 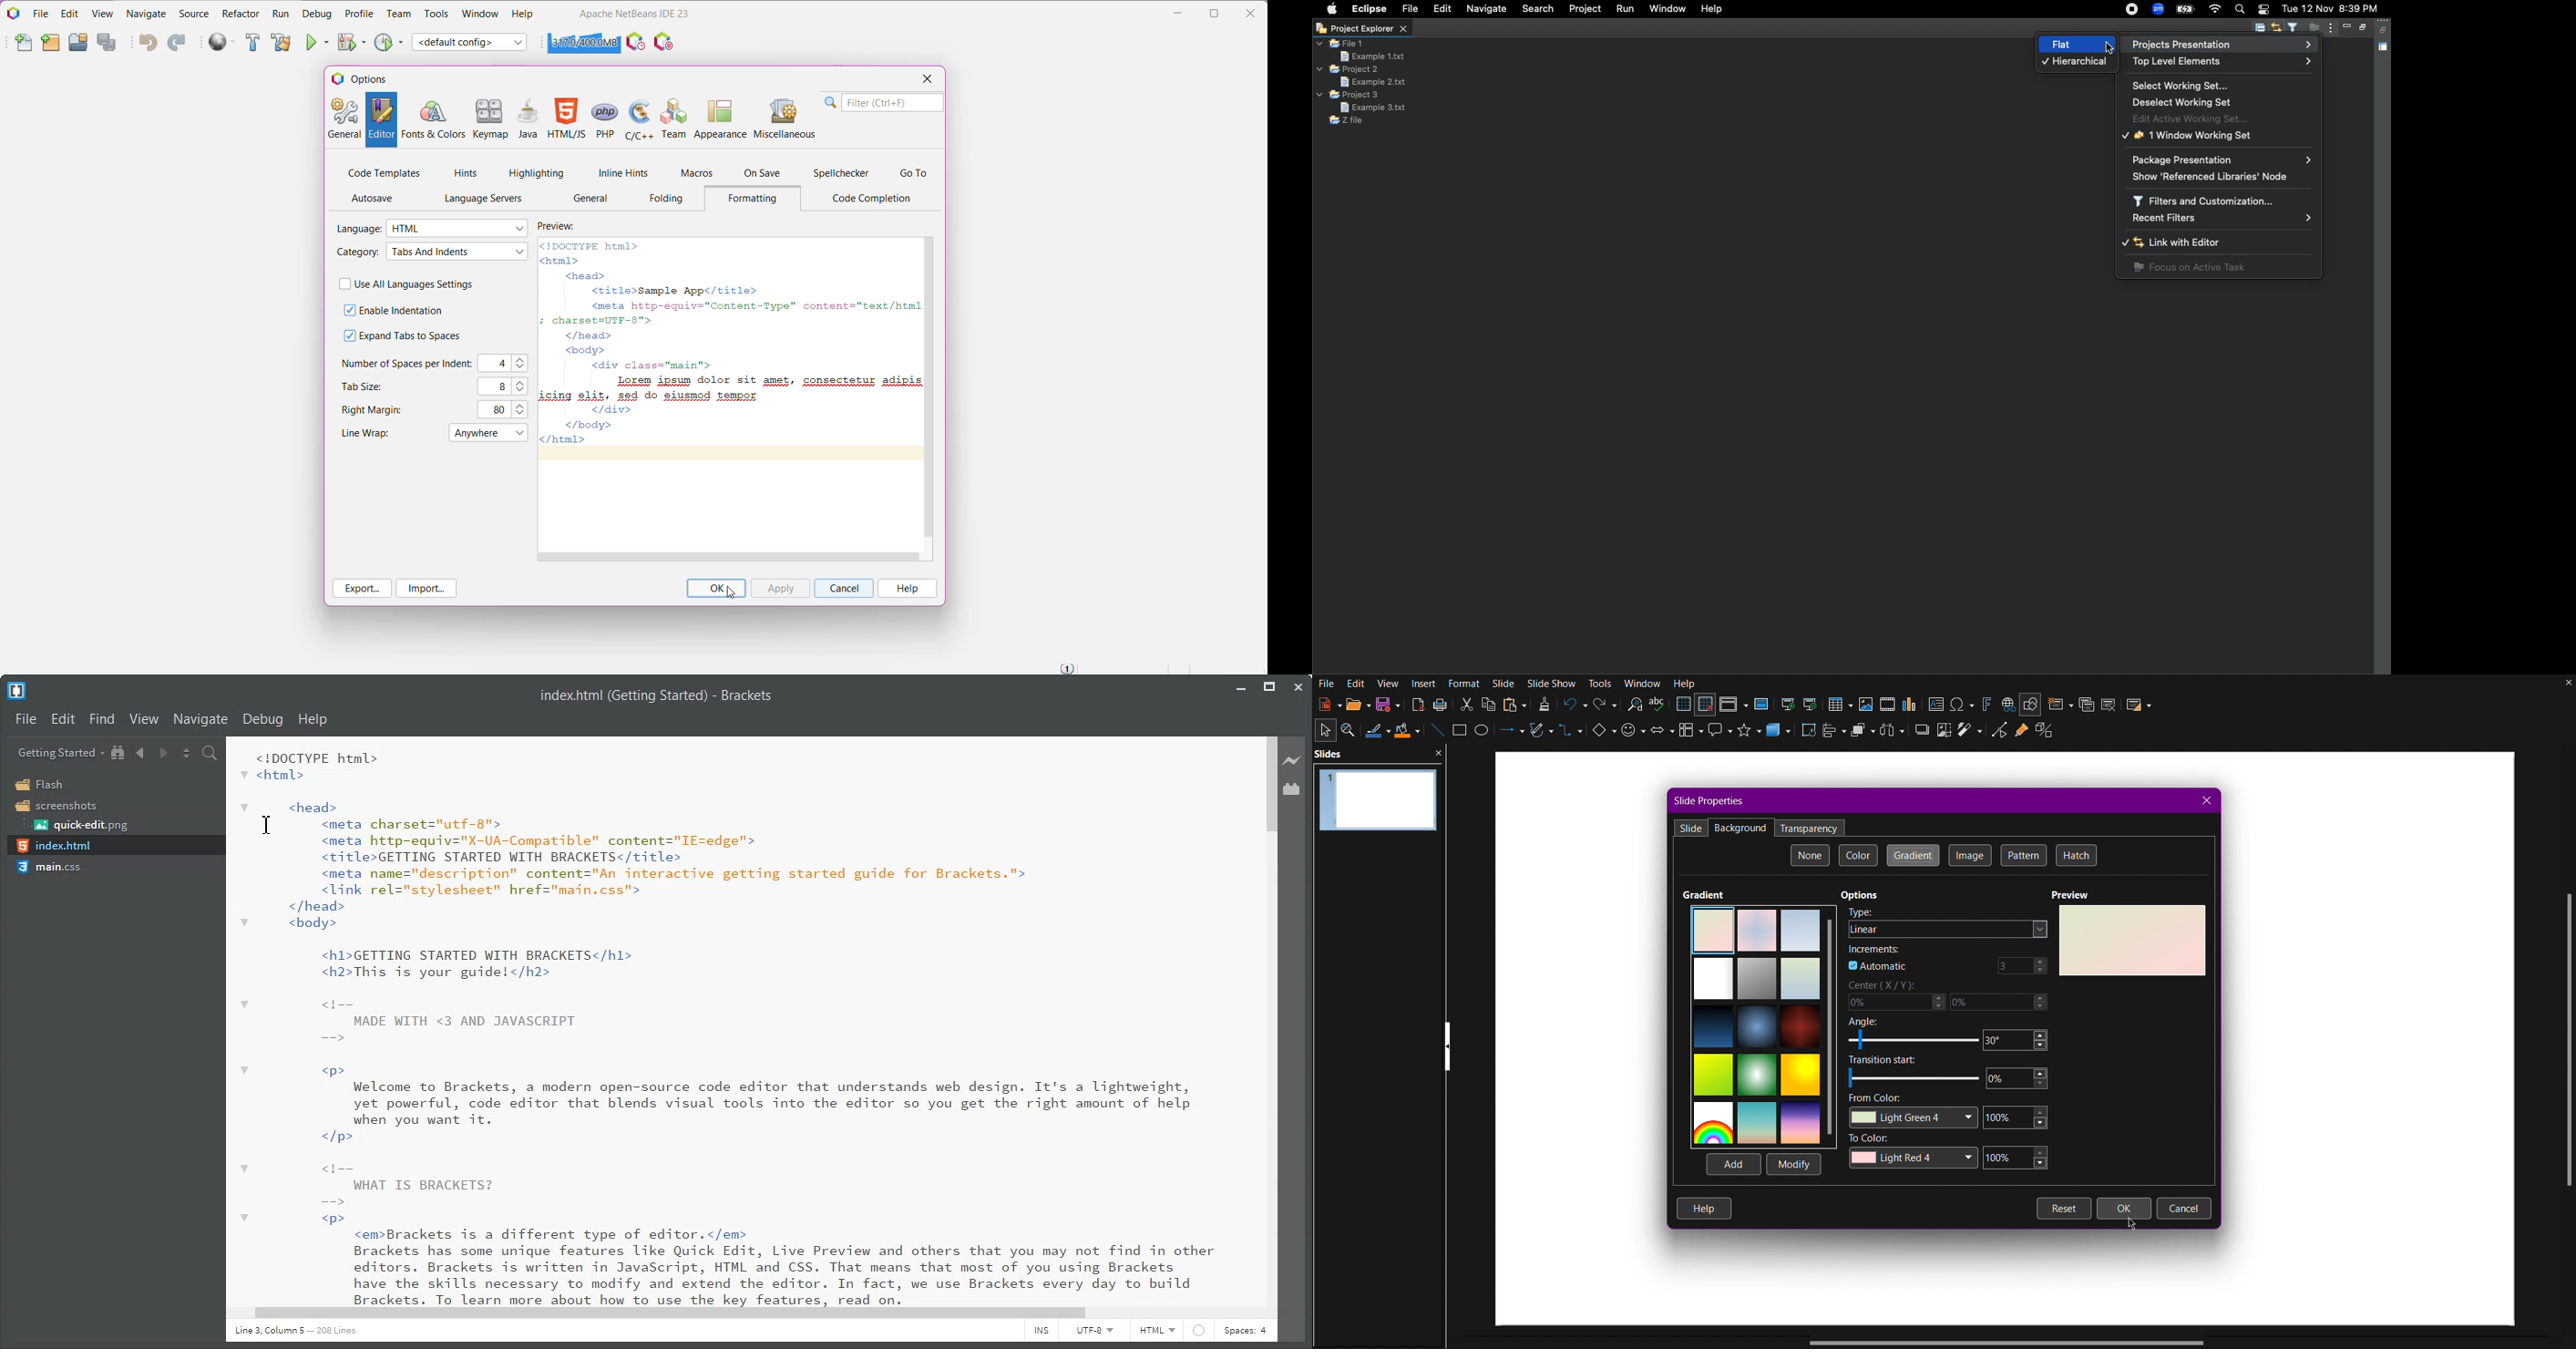 I want to click on Show in the file tree, so click(x=118, y=752).